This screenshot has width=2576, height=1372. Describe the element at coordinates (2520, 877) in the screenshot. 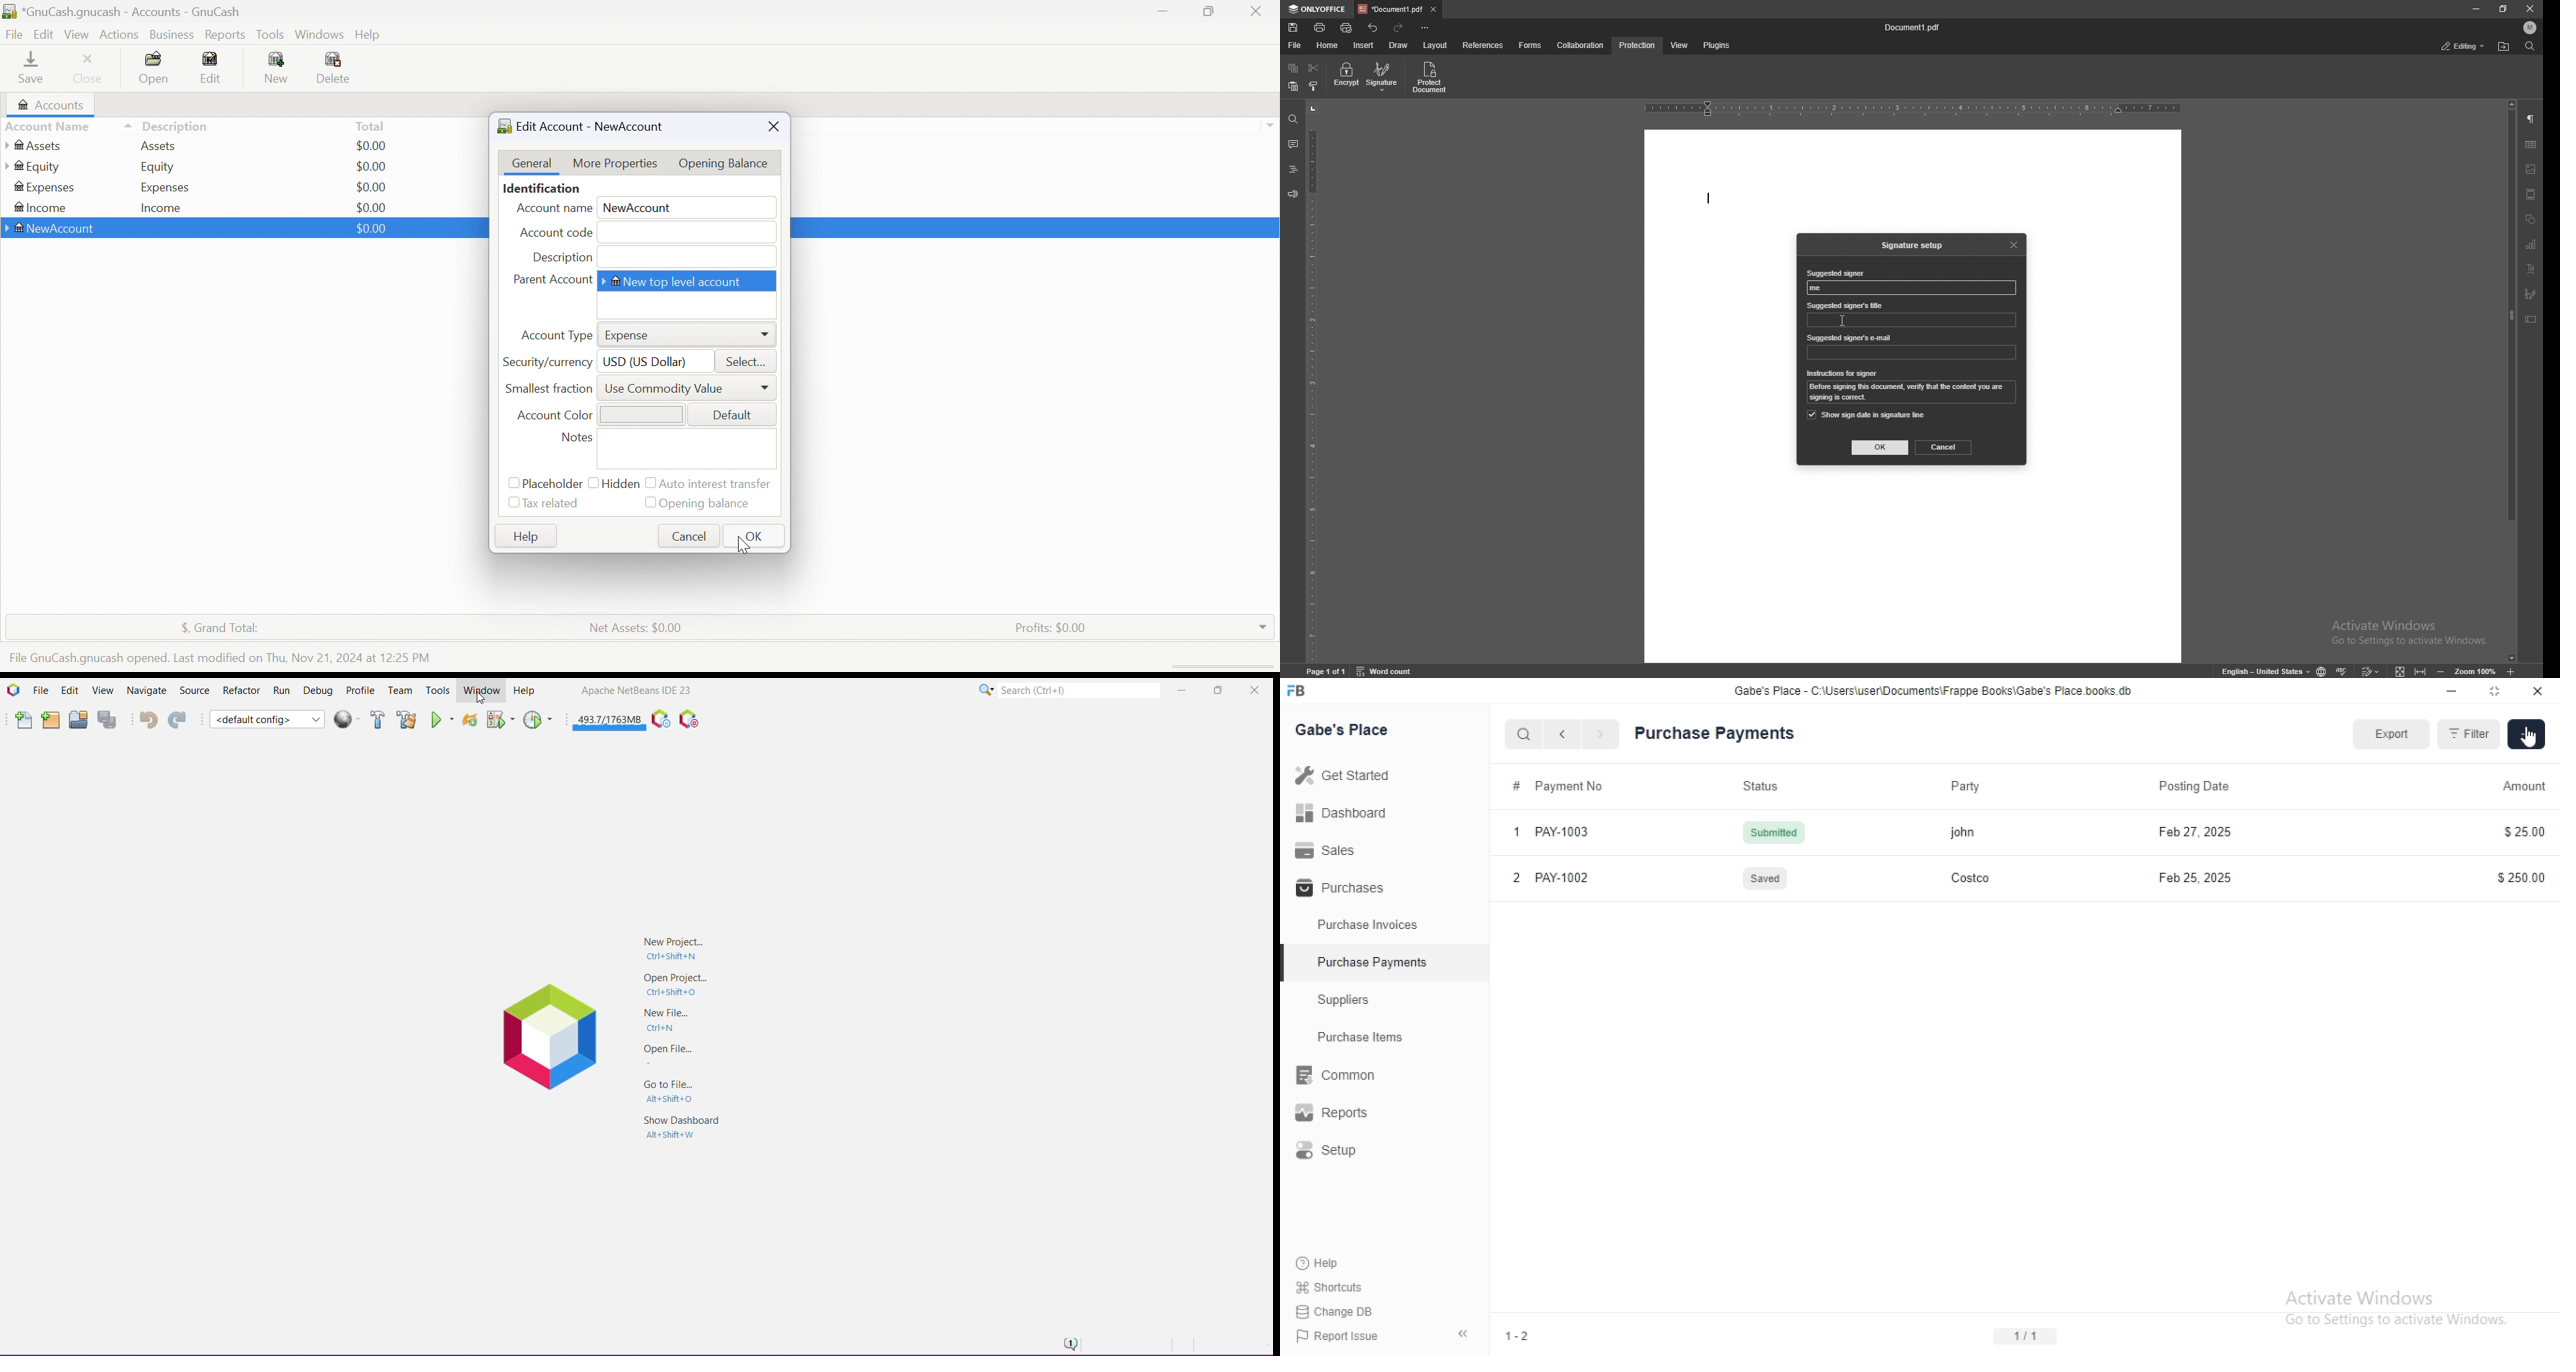

I see `$250.00` at that location.